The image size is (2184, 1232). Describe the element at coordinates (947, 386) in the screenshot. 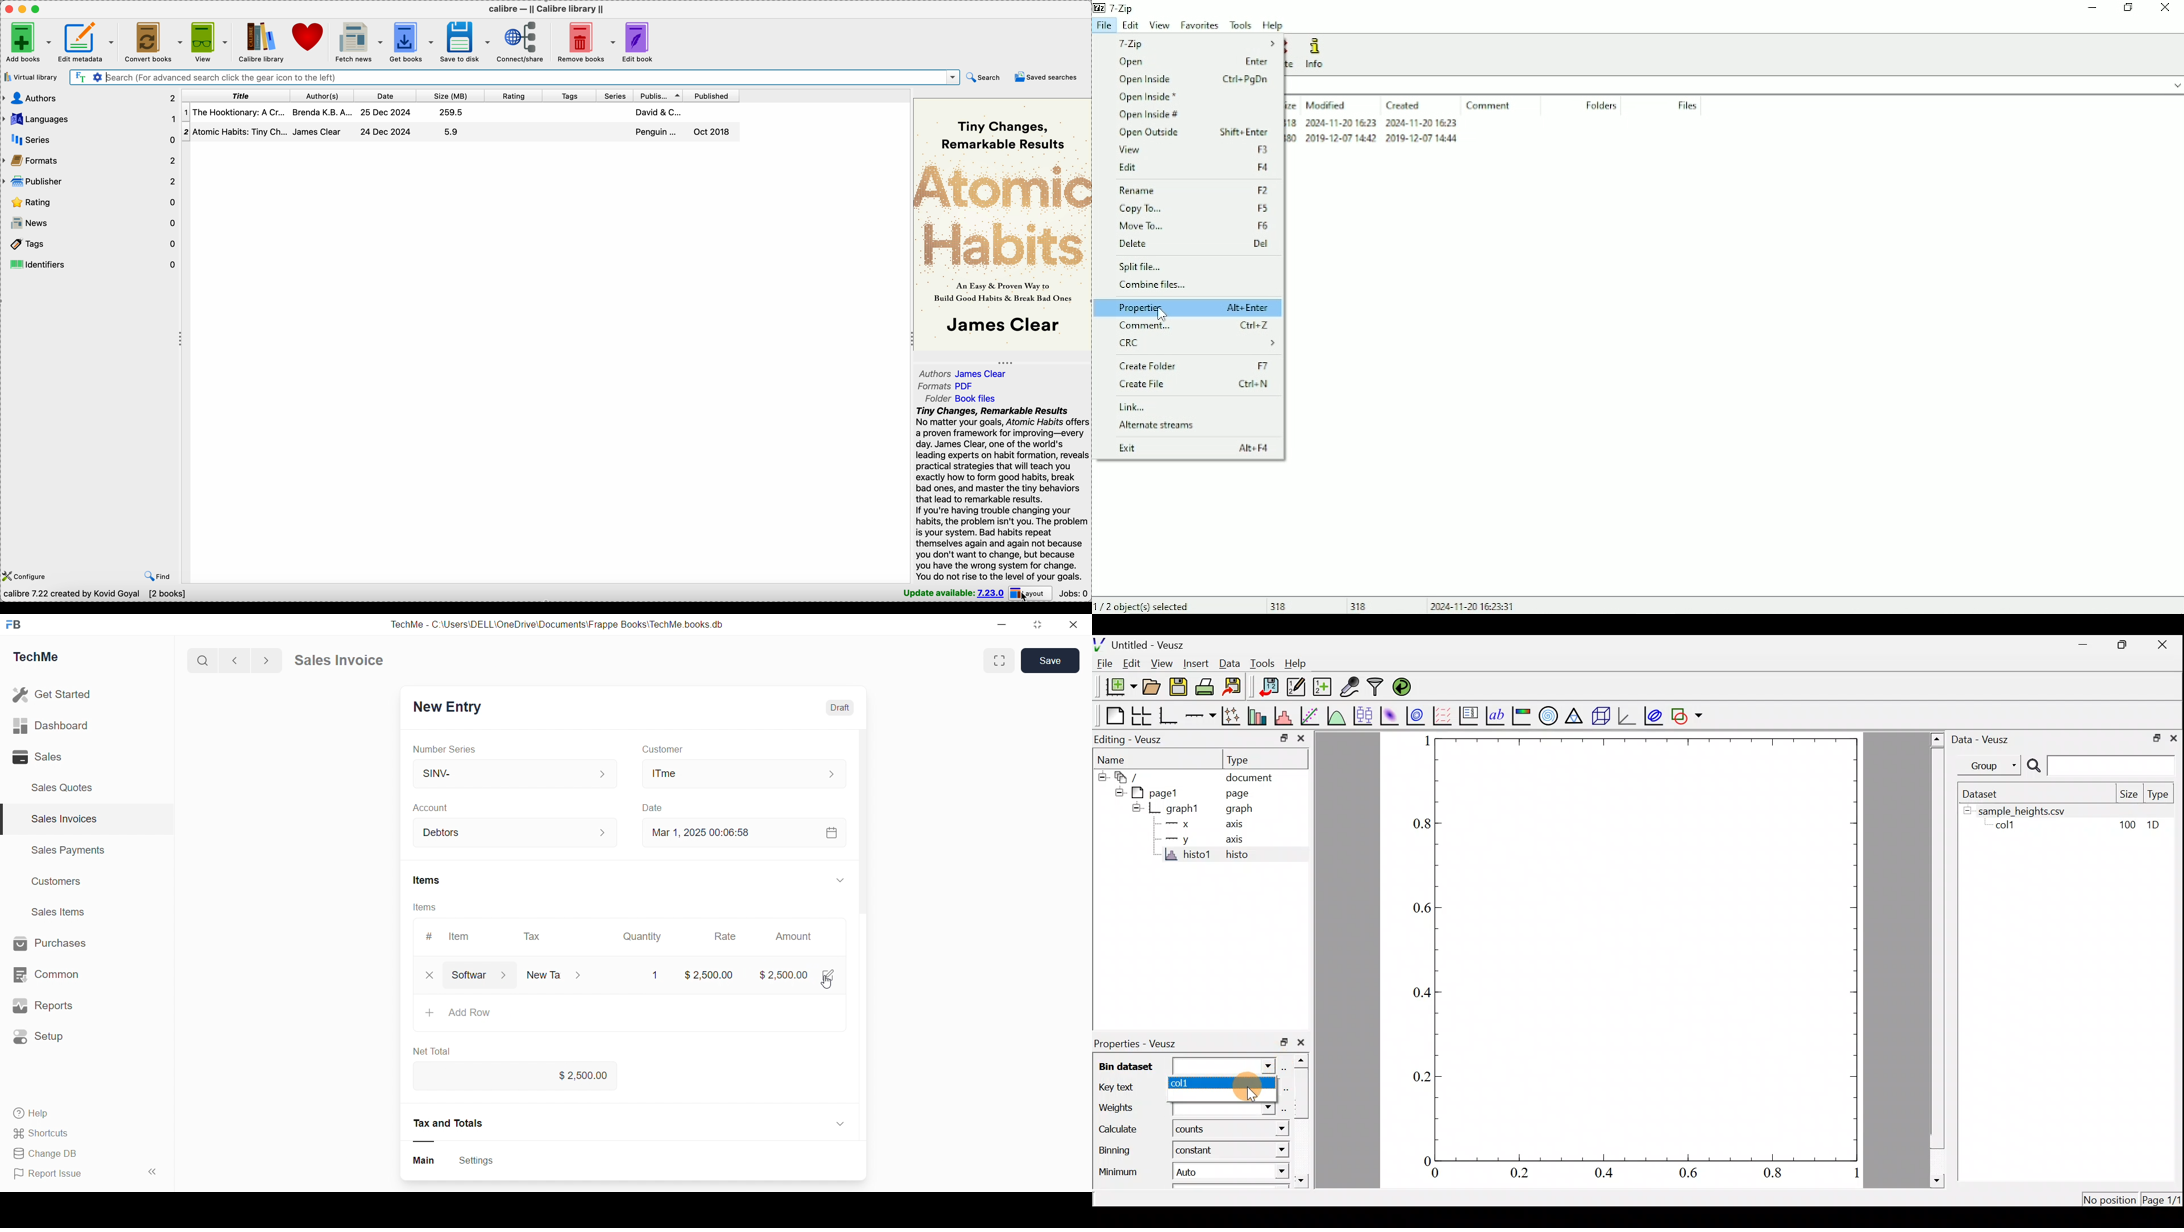

I see `formats PDF` at that location.